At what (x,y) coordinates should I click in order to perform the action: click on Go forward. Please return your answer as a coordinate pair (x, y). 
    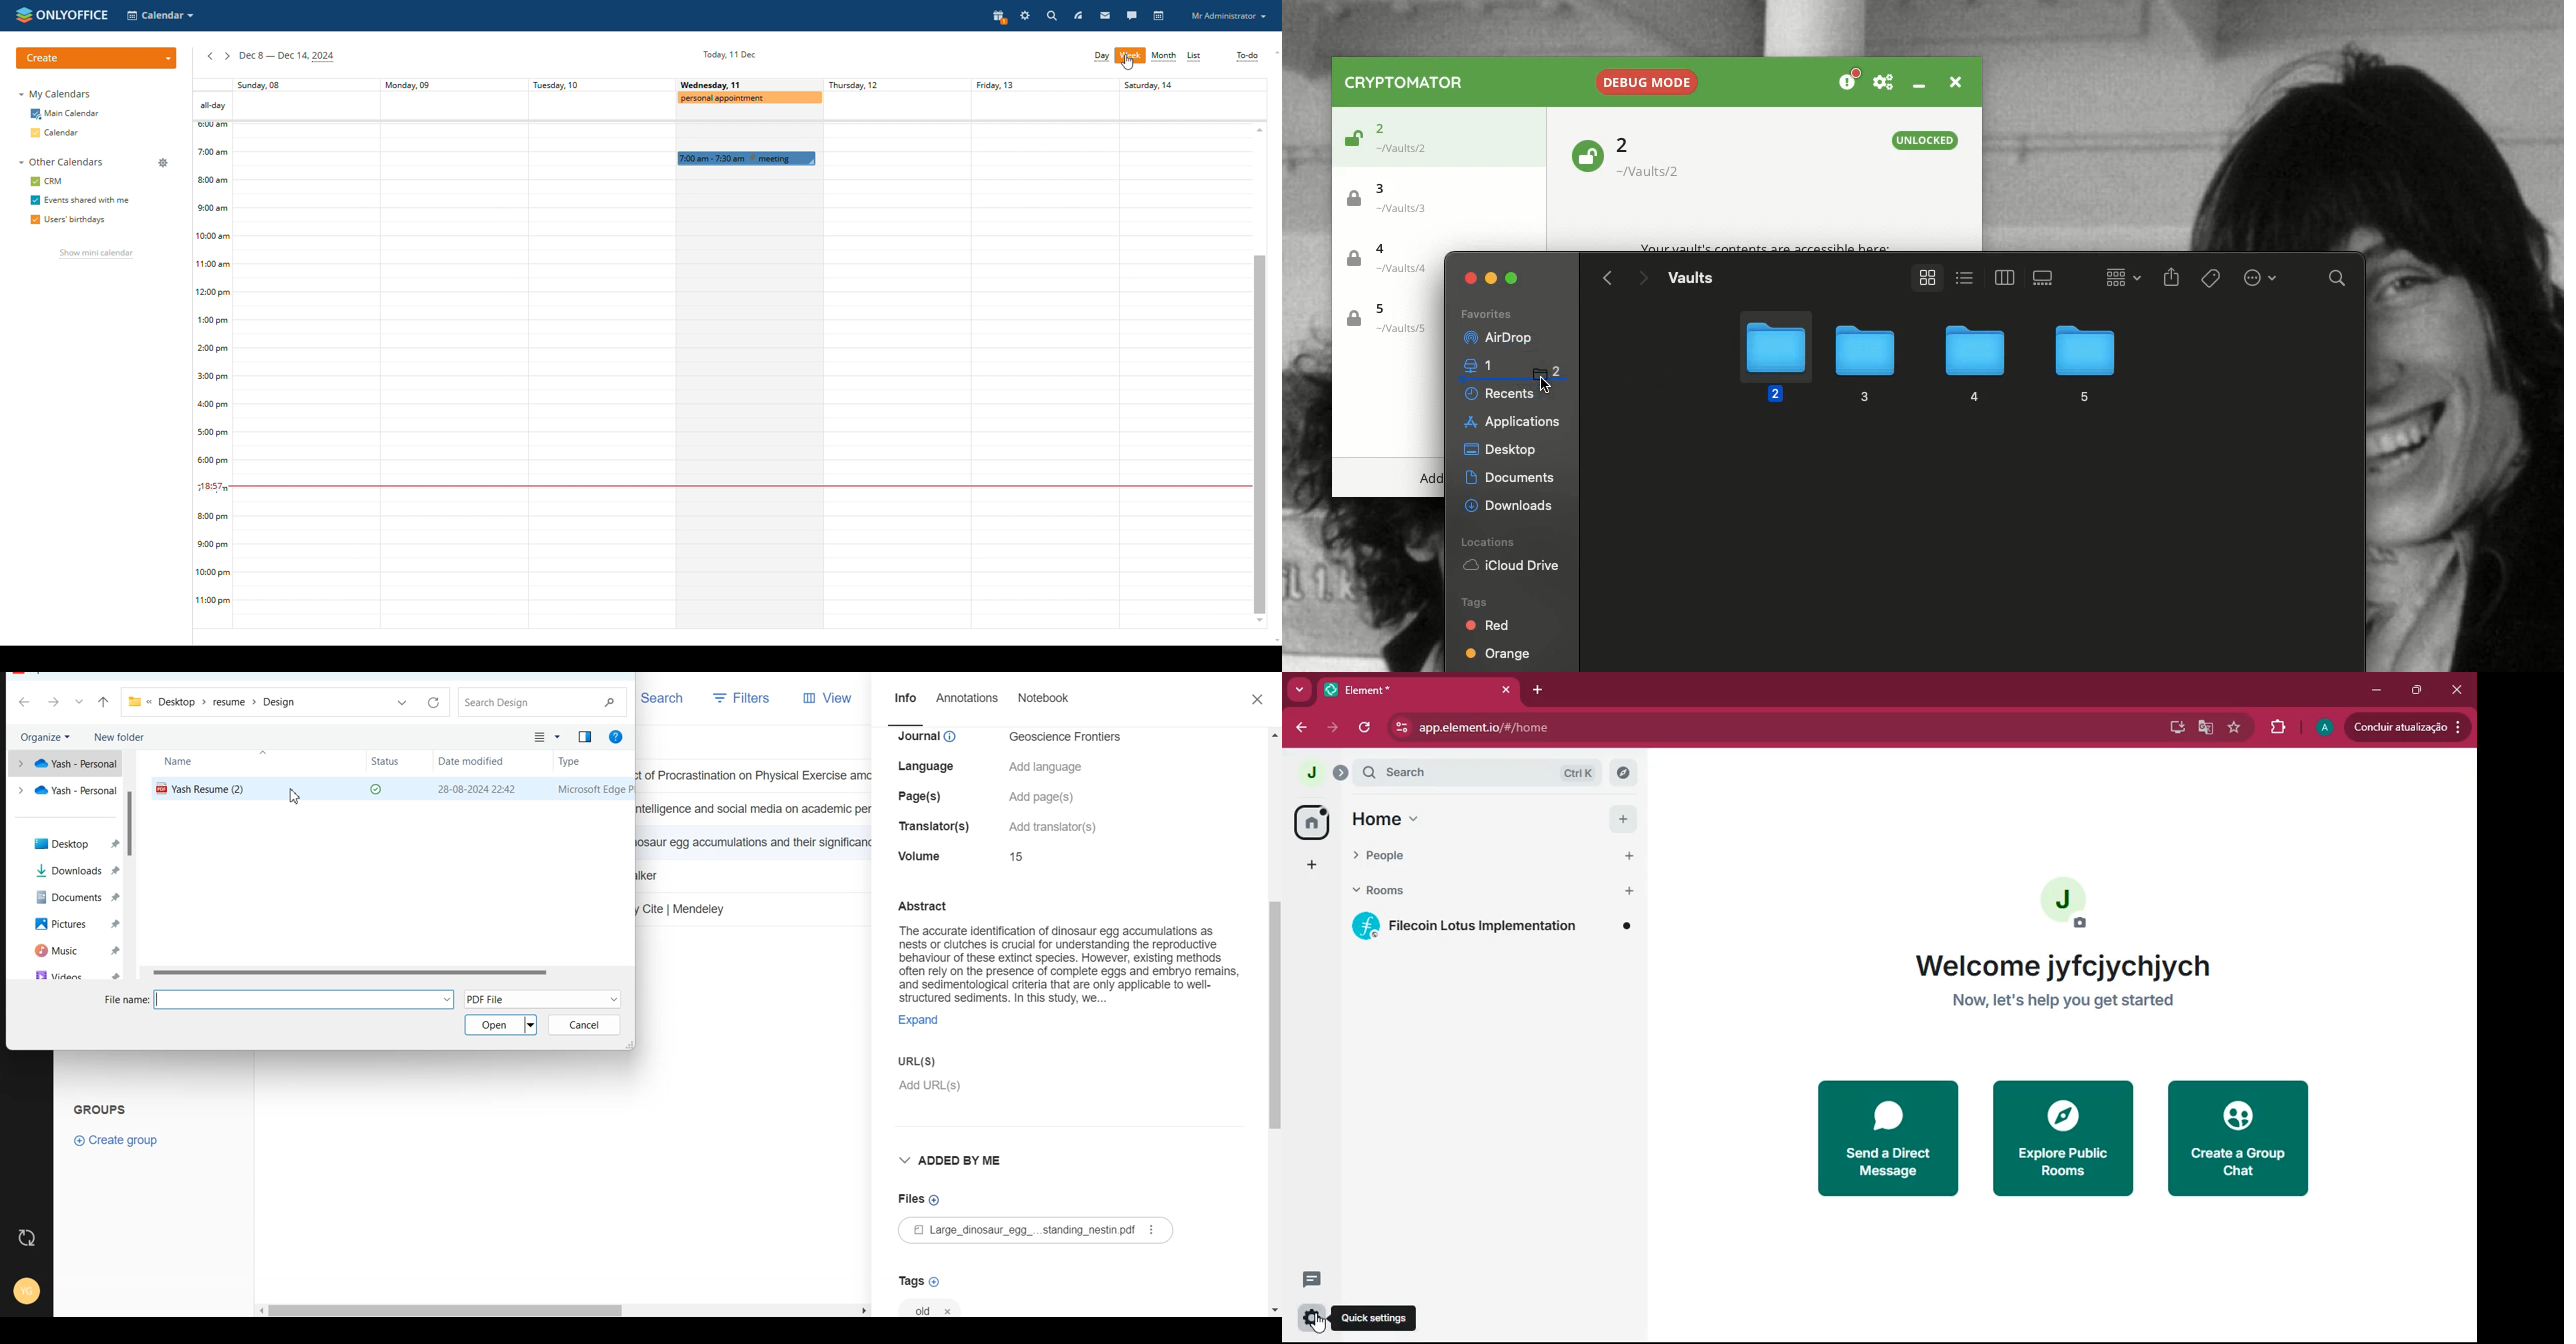
    Looking at the image, I should click on (54, 703).